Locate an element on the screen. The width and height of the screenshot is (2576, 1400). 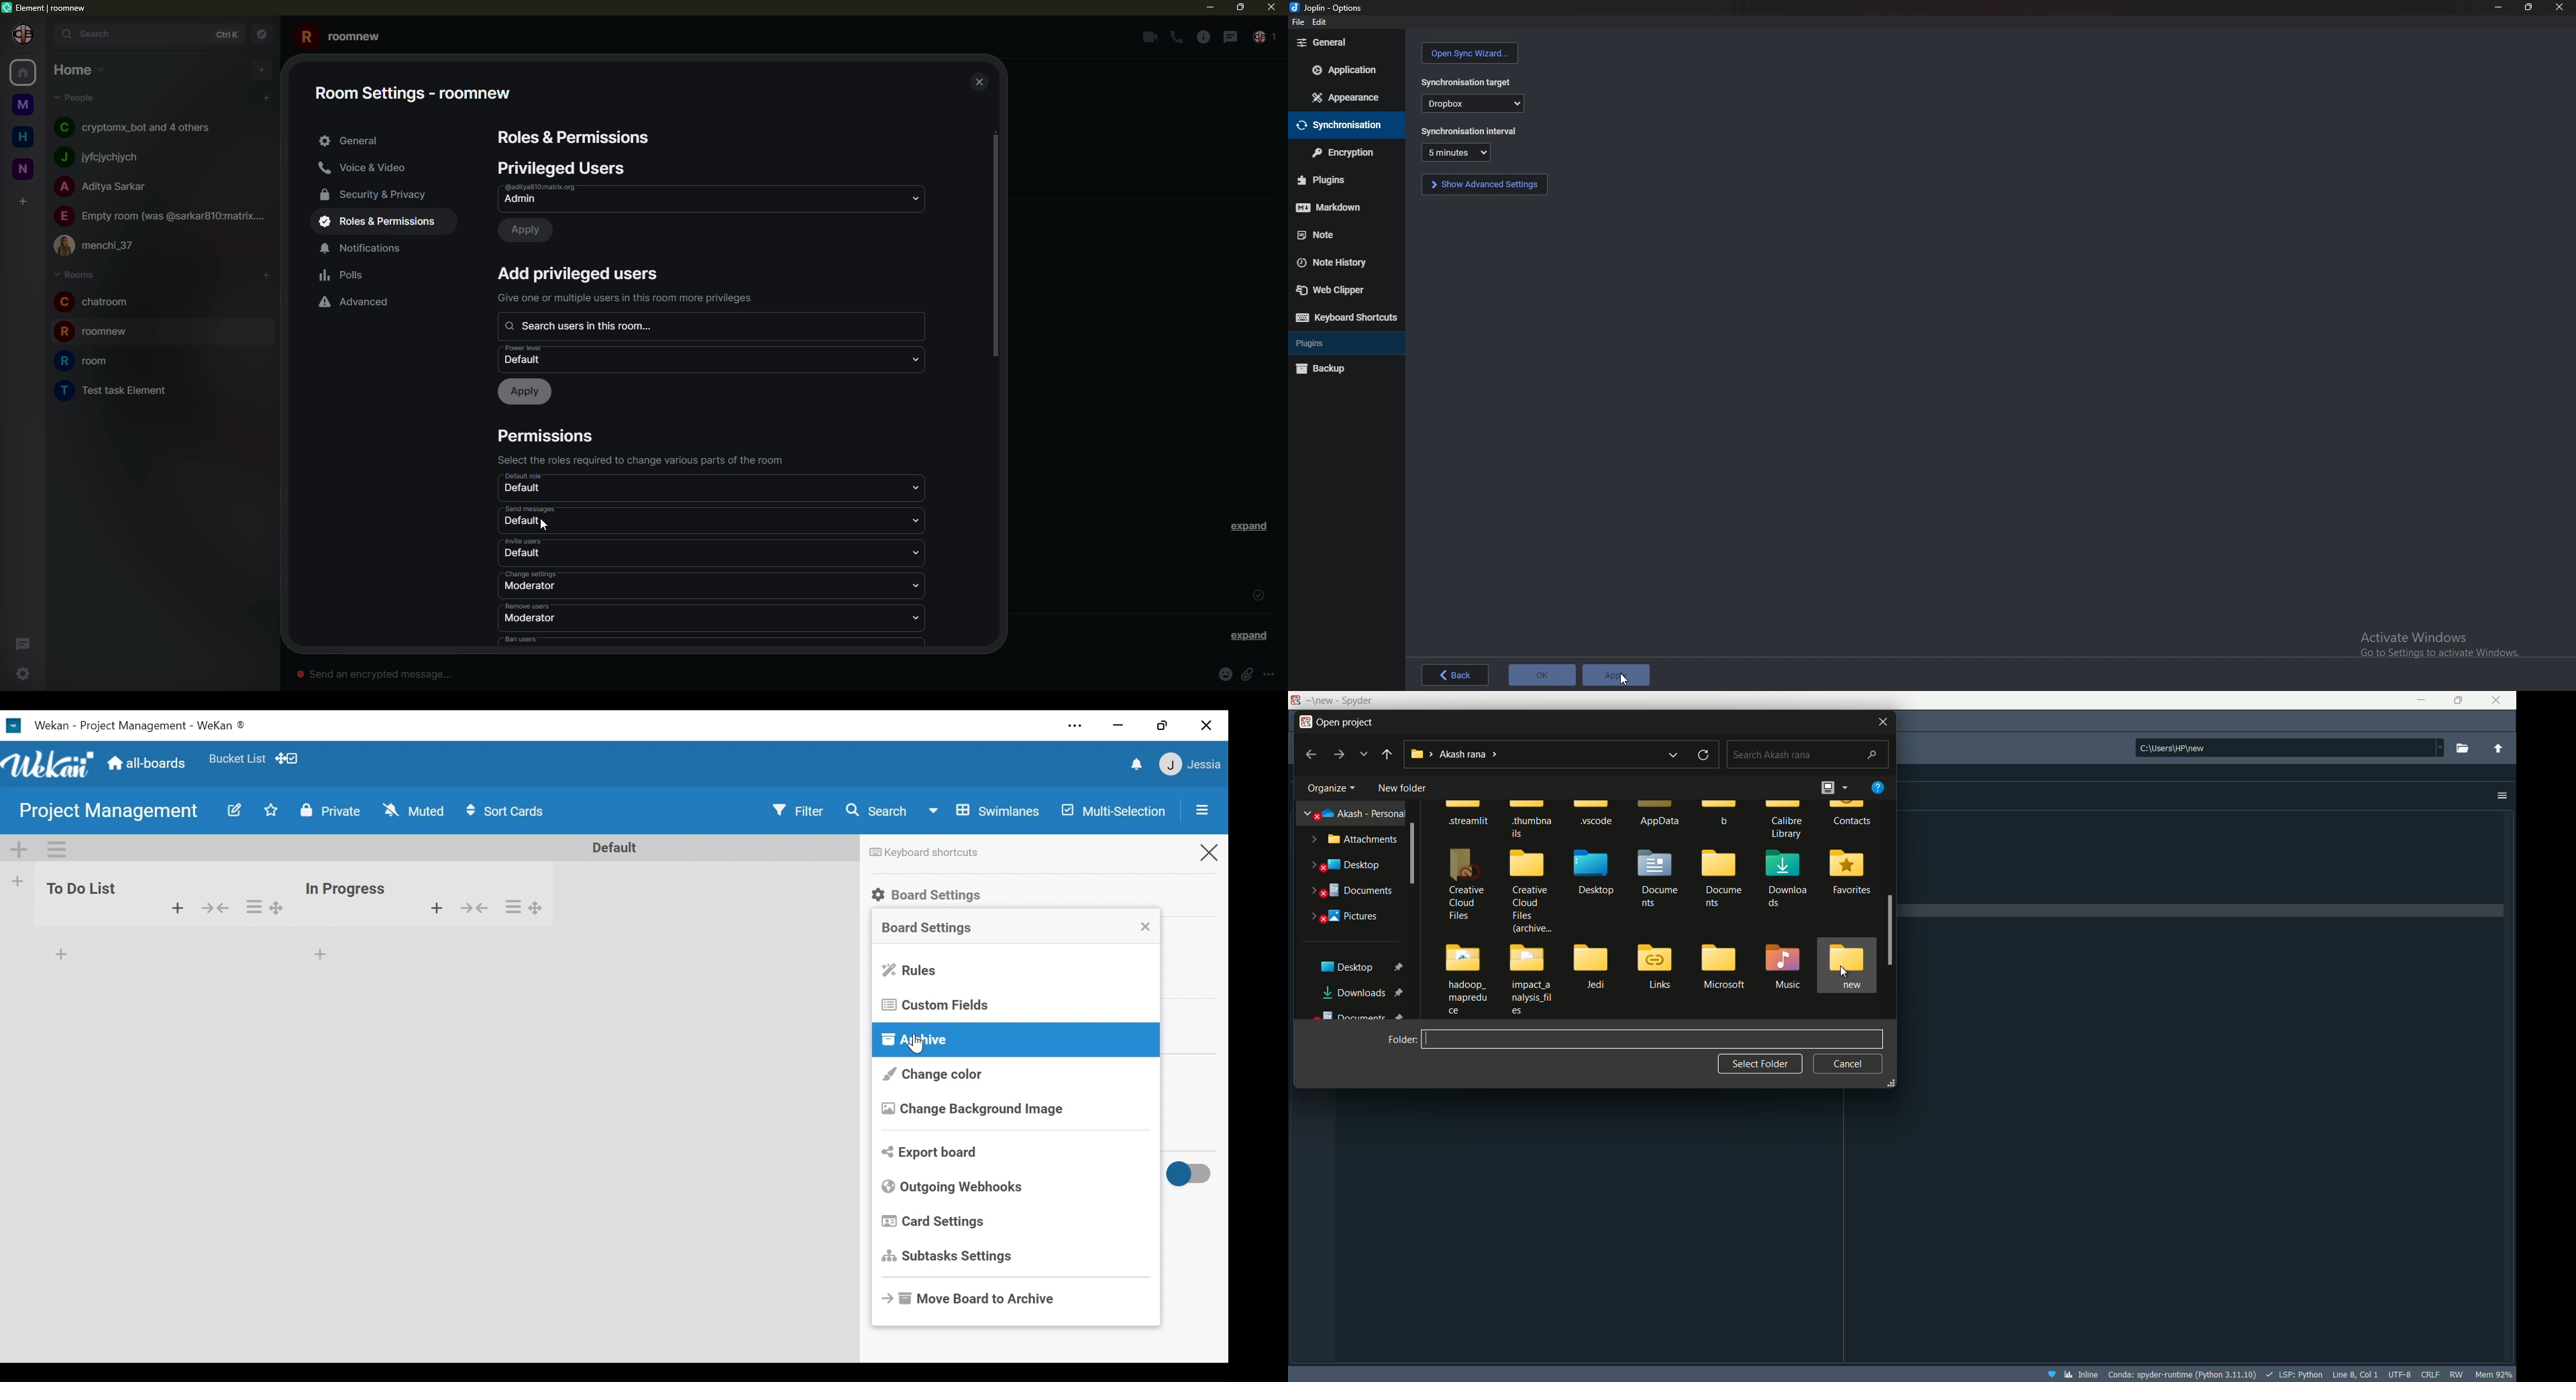
drop is located at coordinates (914, 197).